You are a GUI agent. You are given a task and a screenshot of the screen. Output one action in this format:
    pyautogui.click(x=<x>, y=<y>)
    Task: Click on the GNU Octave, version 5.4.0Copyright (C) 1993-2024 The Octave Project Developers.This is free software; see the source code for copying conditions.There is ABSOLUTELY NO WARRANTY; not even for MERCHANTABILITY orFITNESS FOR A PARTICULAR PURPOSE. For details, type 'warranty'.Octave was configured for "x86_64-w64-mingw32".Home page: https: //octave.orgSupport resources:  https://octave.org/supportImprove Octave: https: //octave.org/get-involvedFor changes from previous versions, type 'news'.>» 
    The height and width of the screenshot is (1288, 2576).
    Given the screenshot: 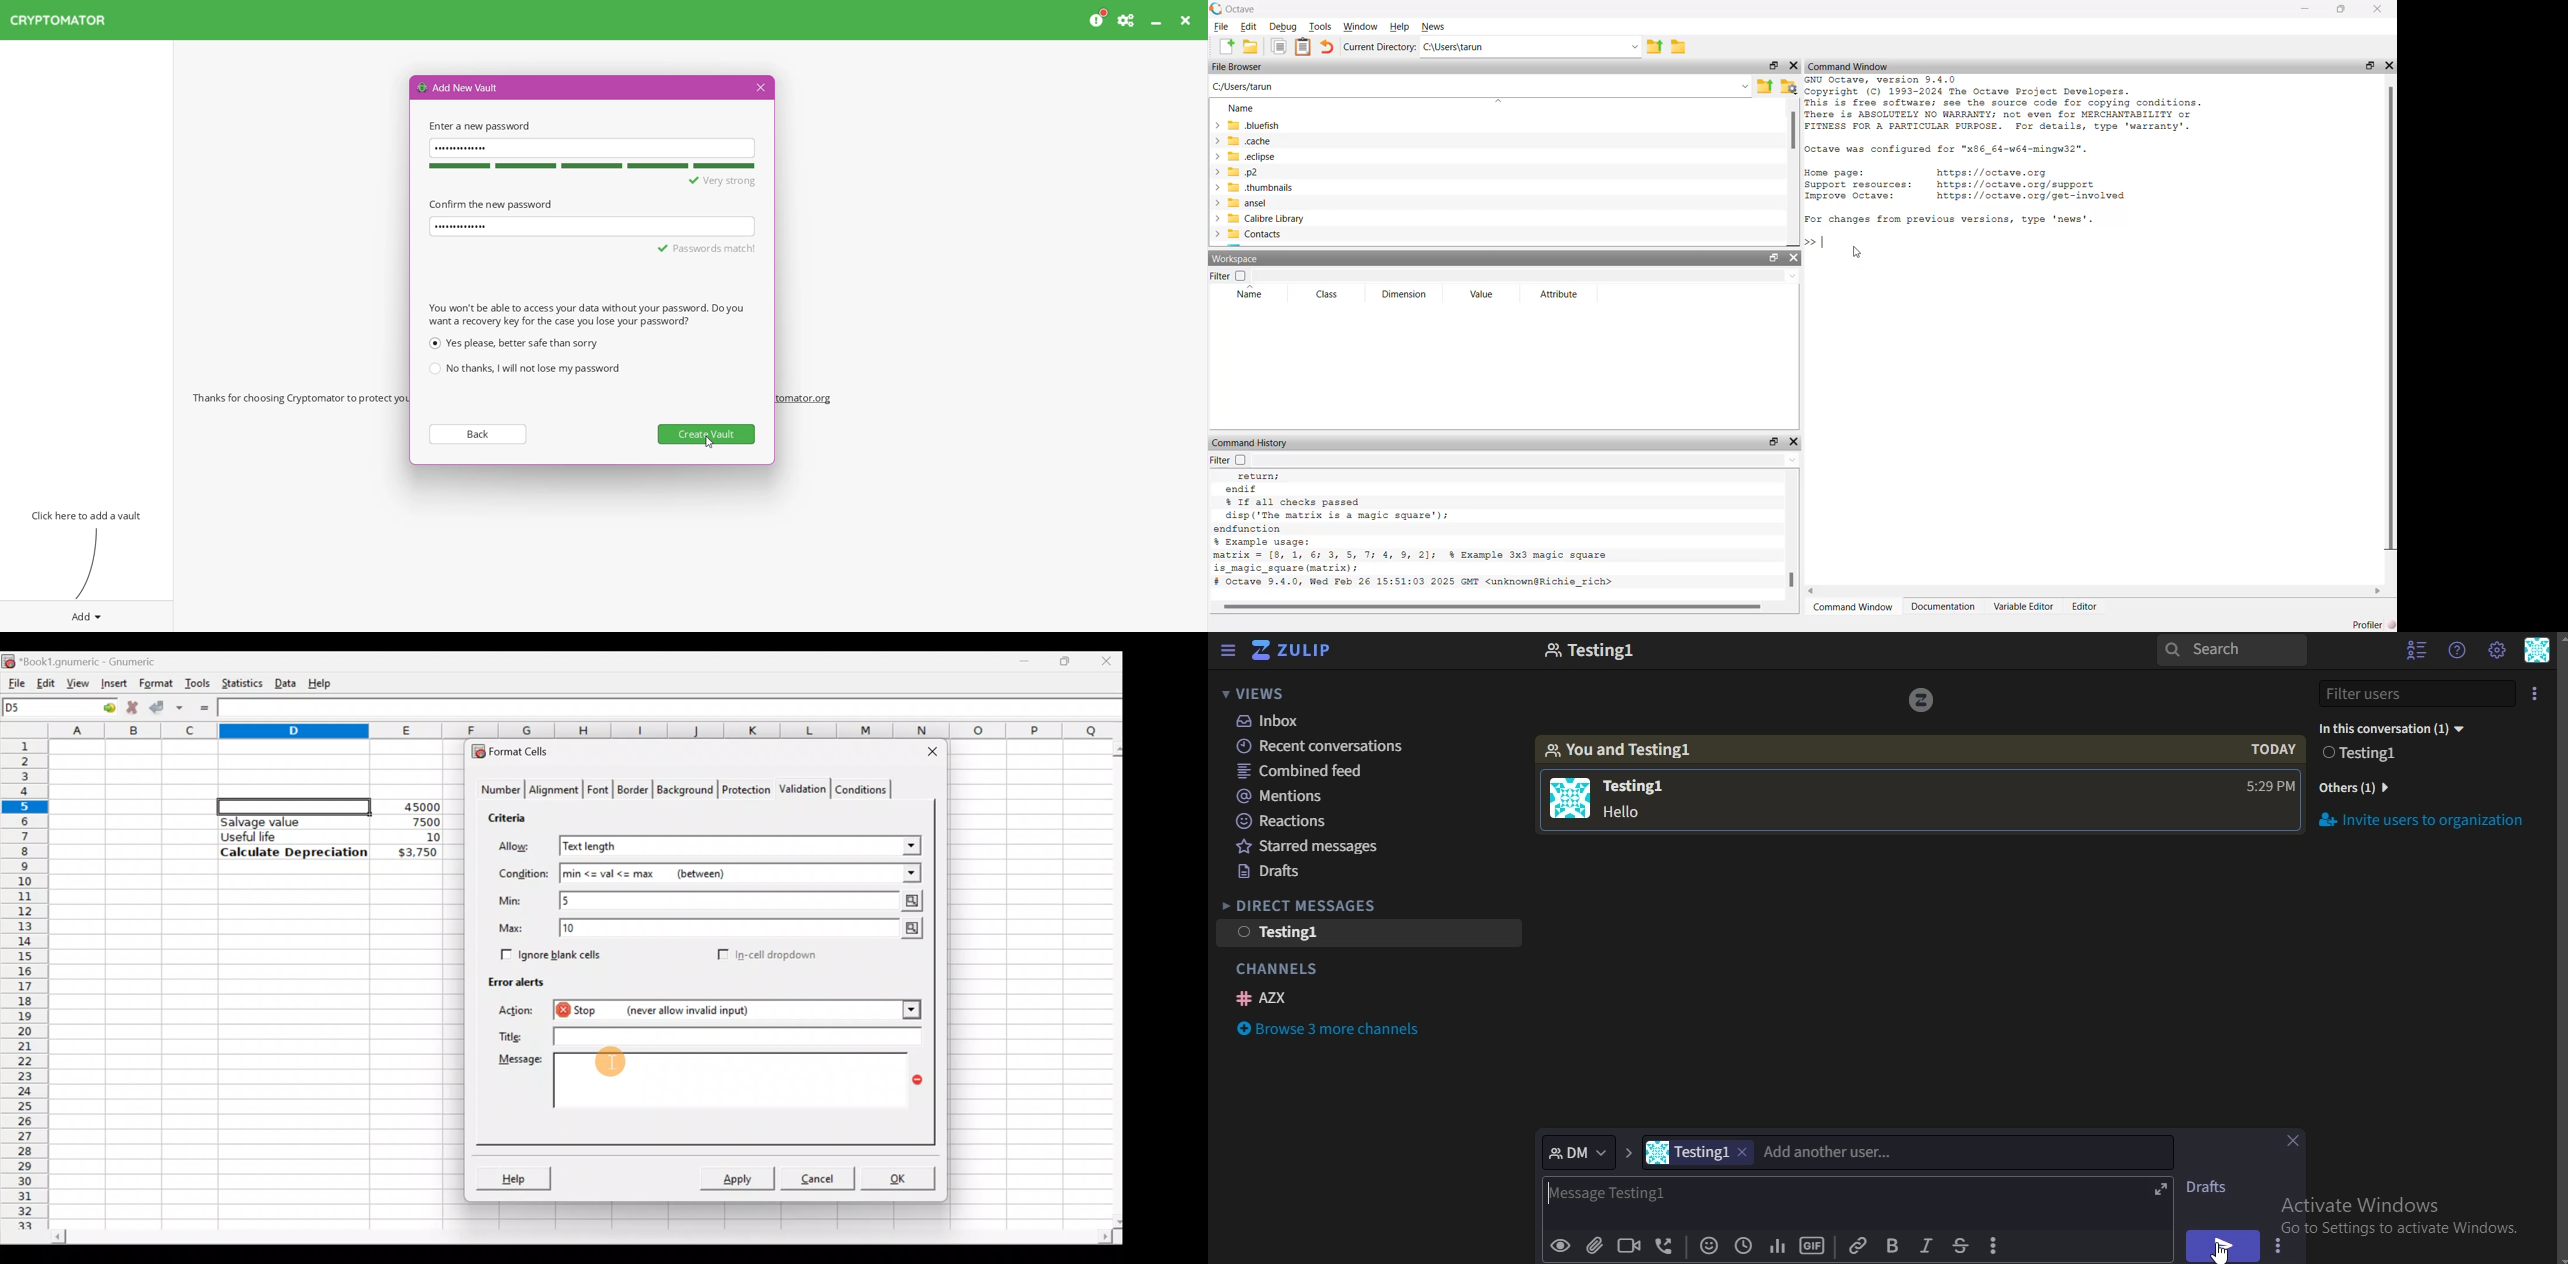 What is the action you would take?
    pyautogui.click(x=2006, y=161)
    